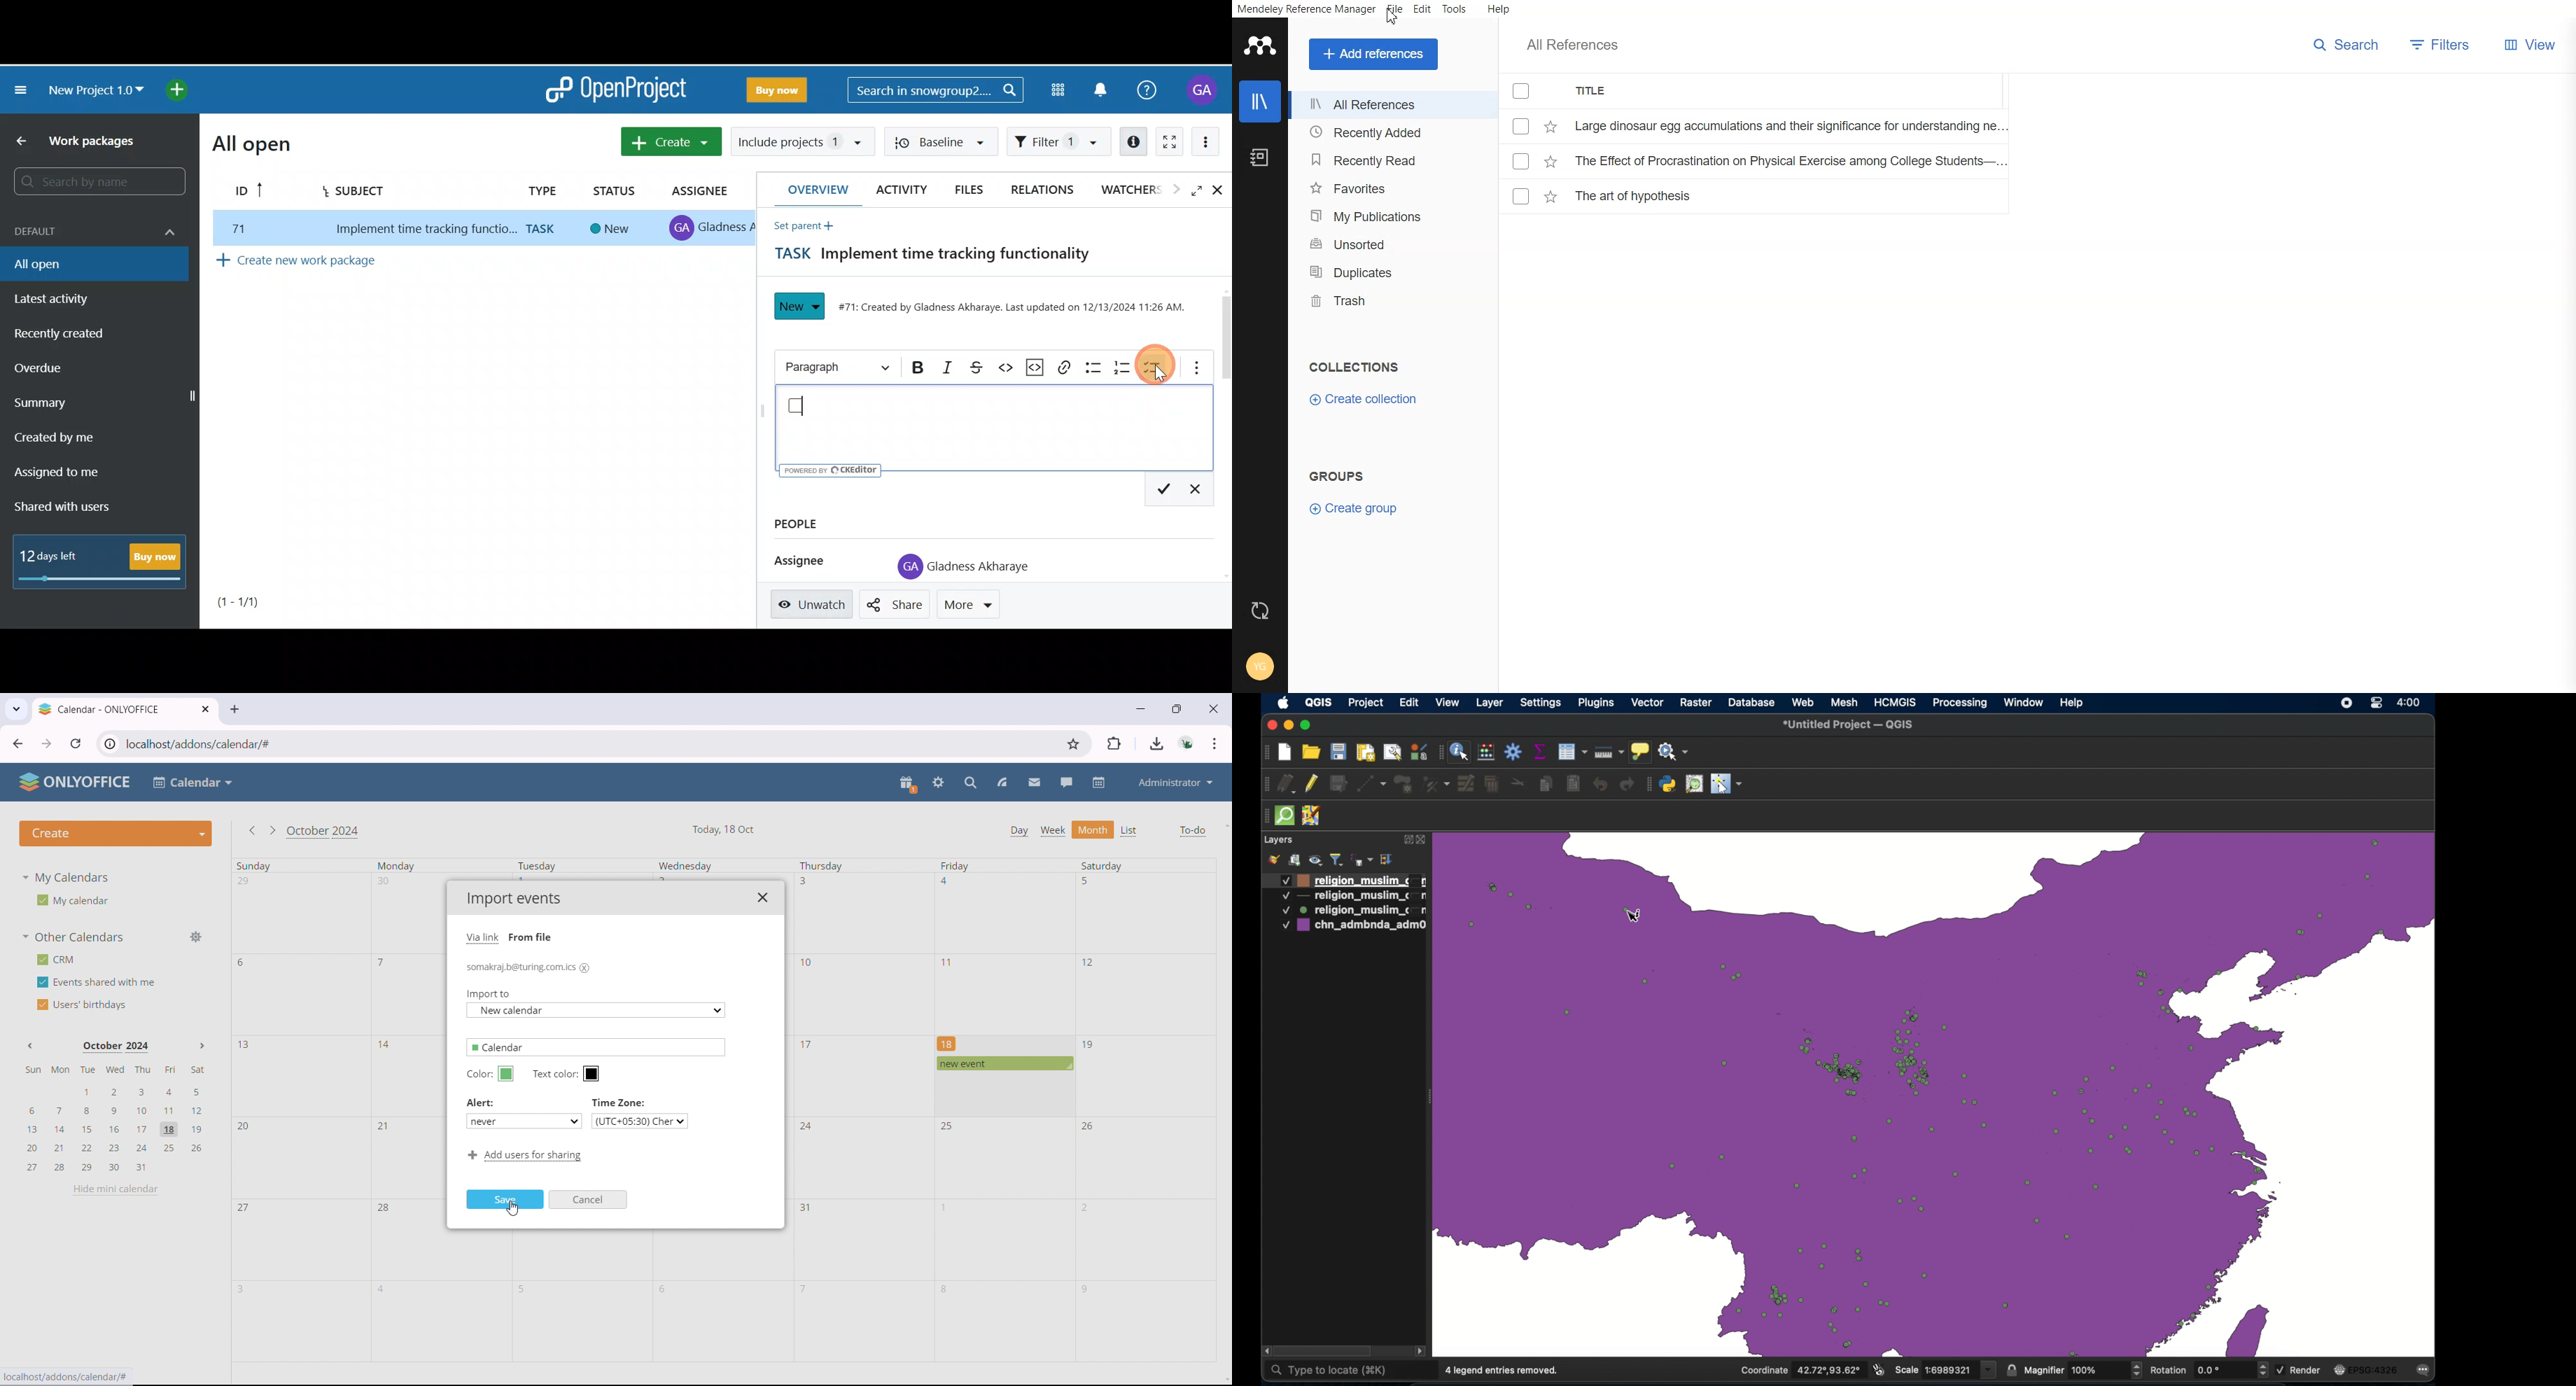  What do you see at coordinates (1423, 841) in the screenshot?
I see `close` at bounding box center [1423, 841].